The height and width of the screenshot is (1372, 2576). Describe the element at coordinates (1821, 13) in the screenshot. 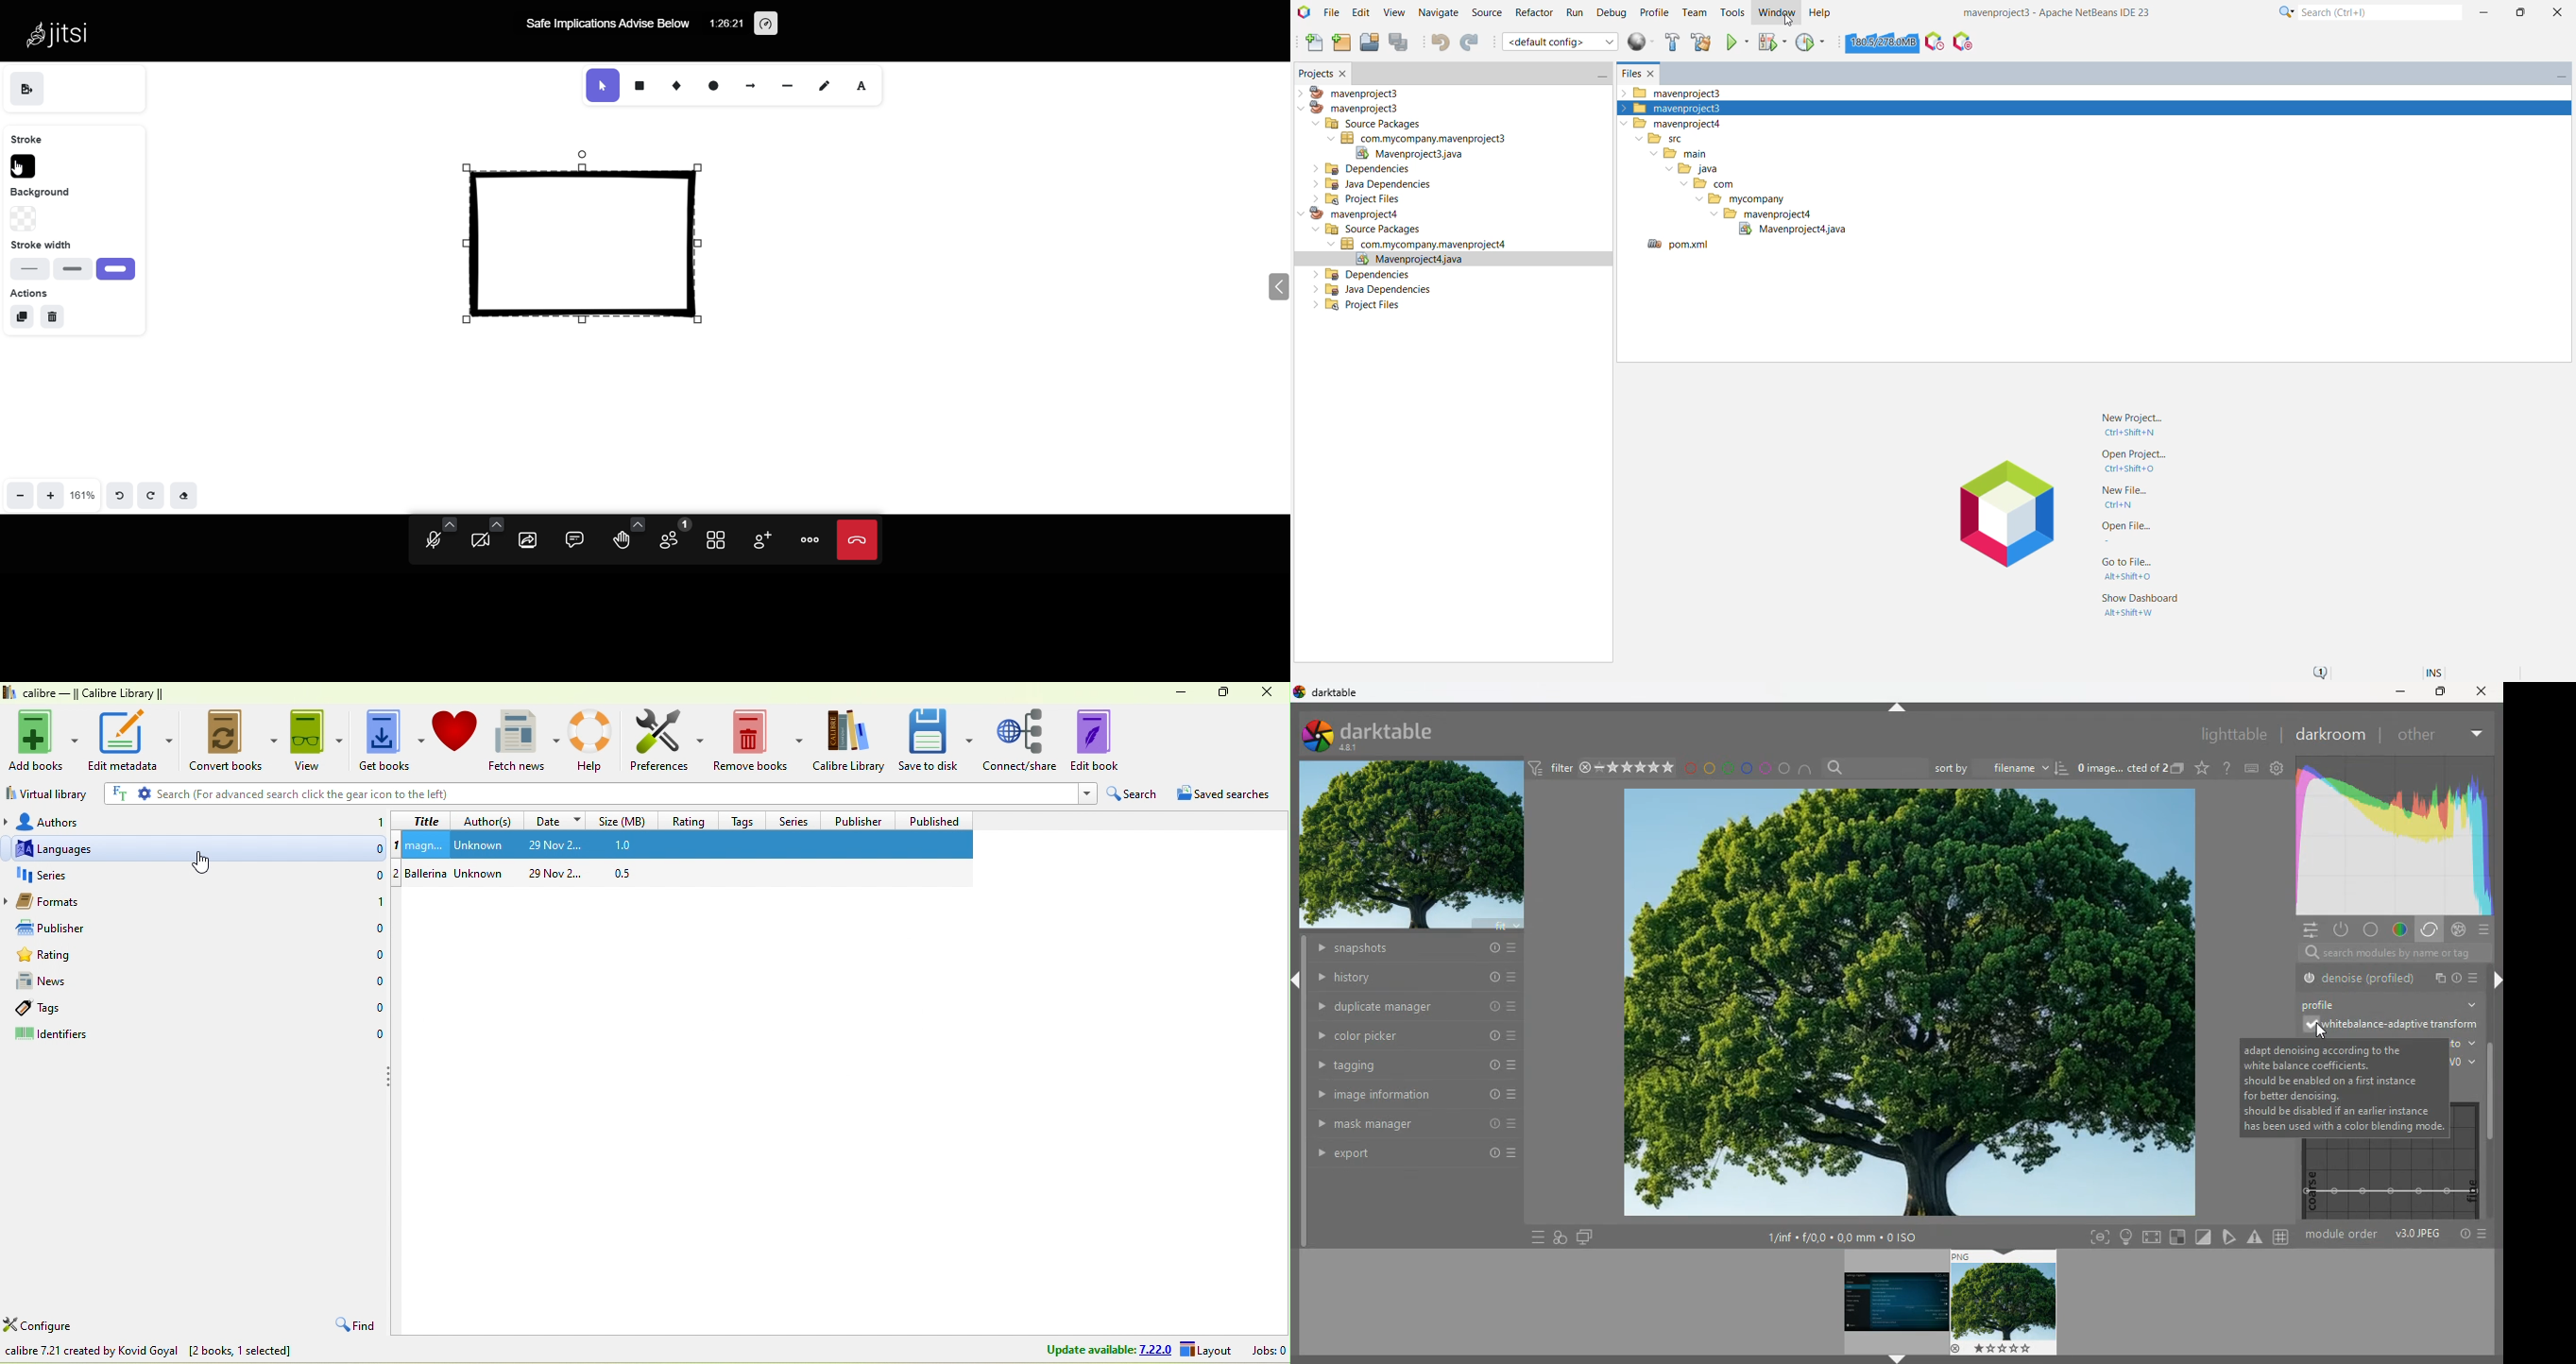

I see `Help` at that location.